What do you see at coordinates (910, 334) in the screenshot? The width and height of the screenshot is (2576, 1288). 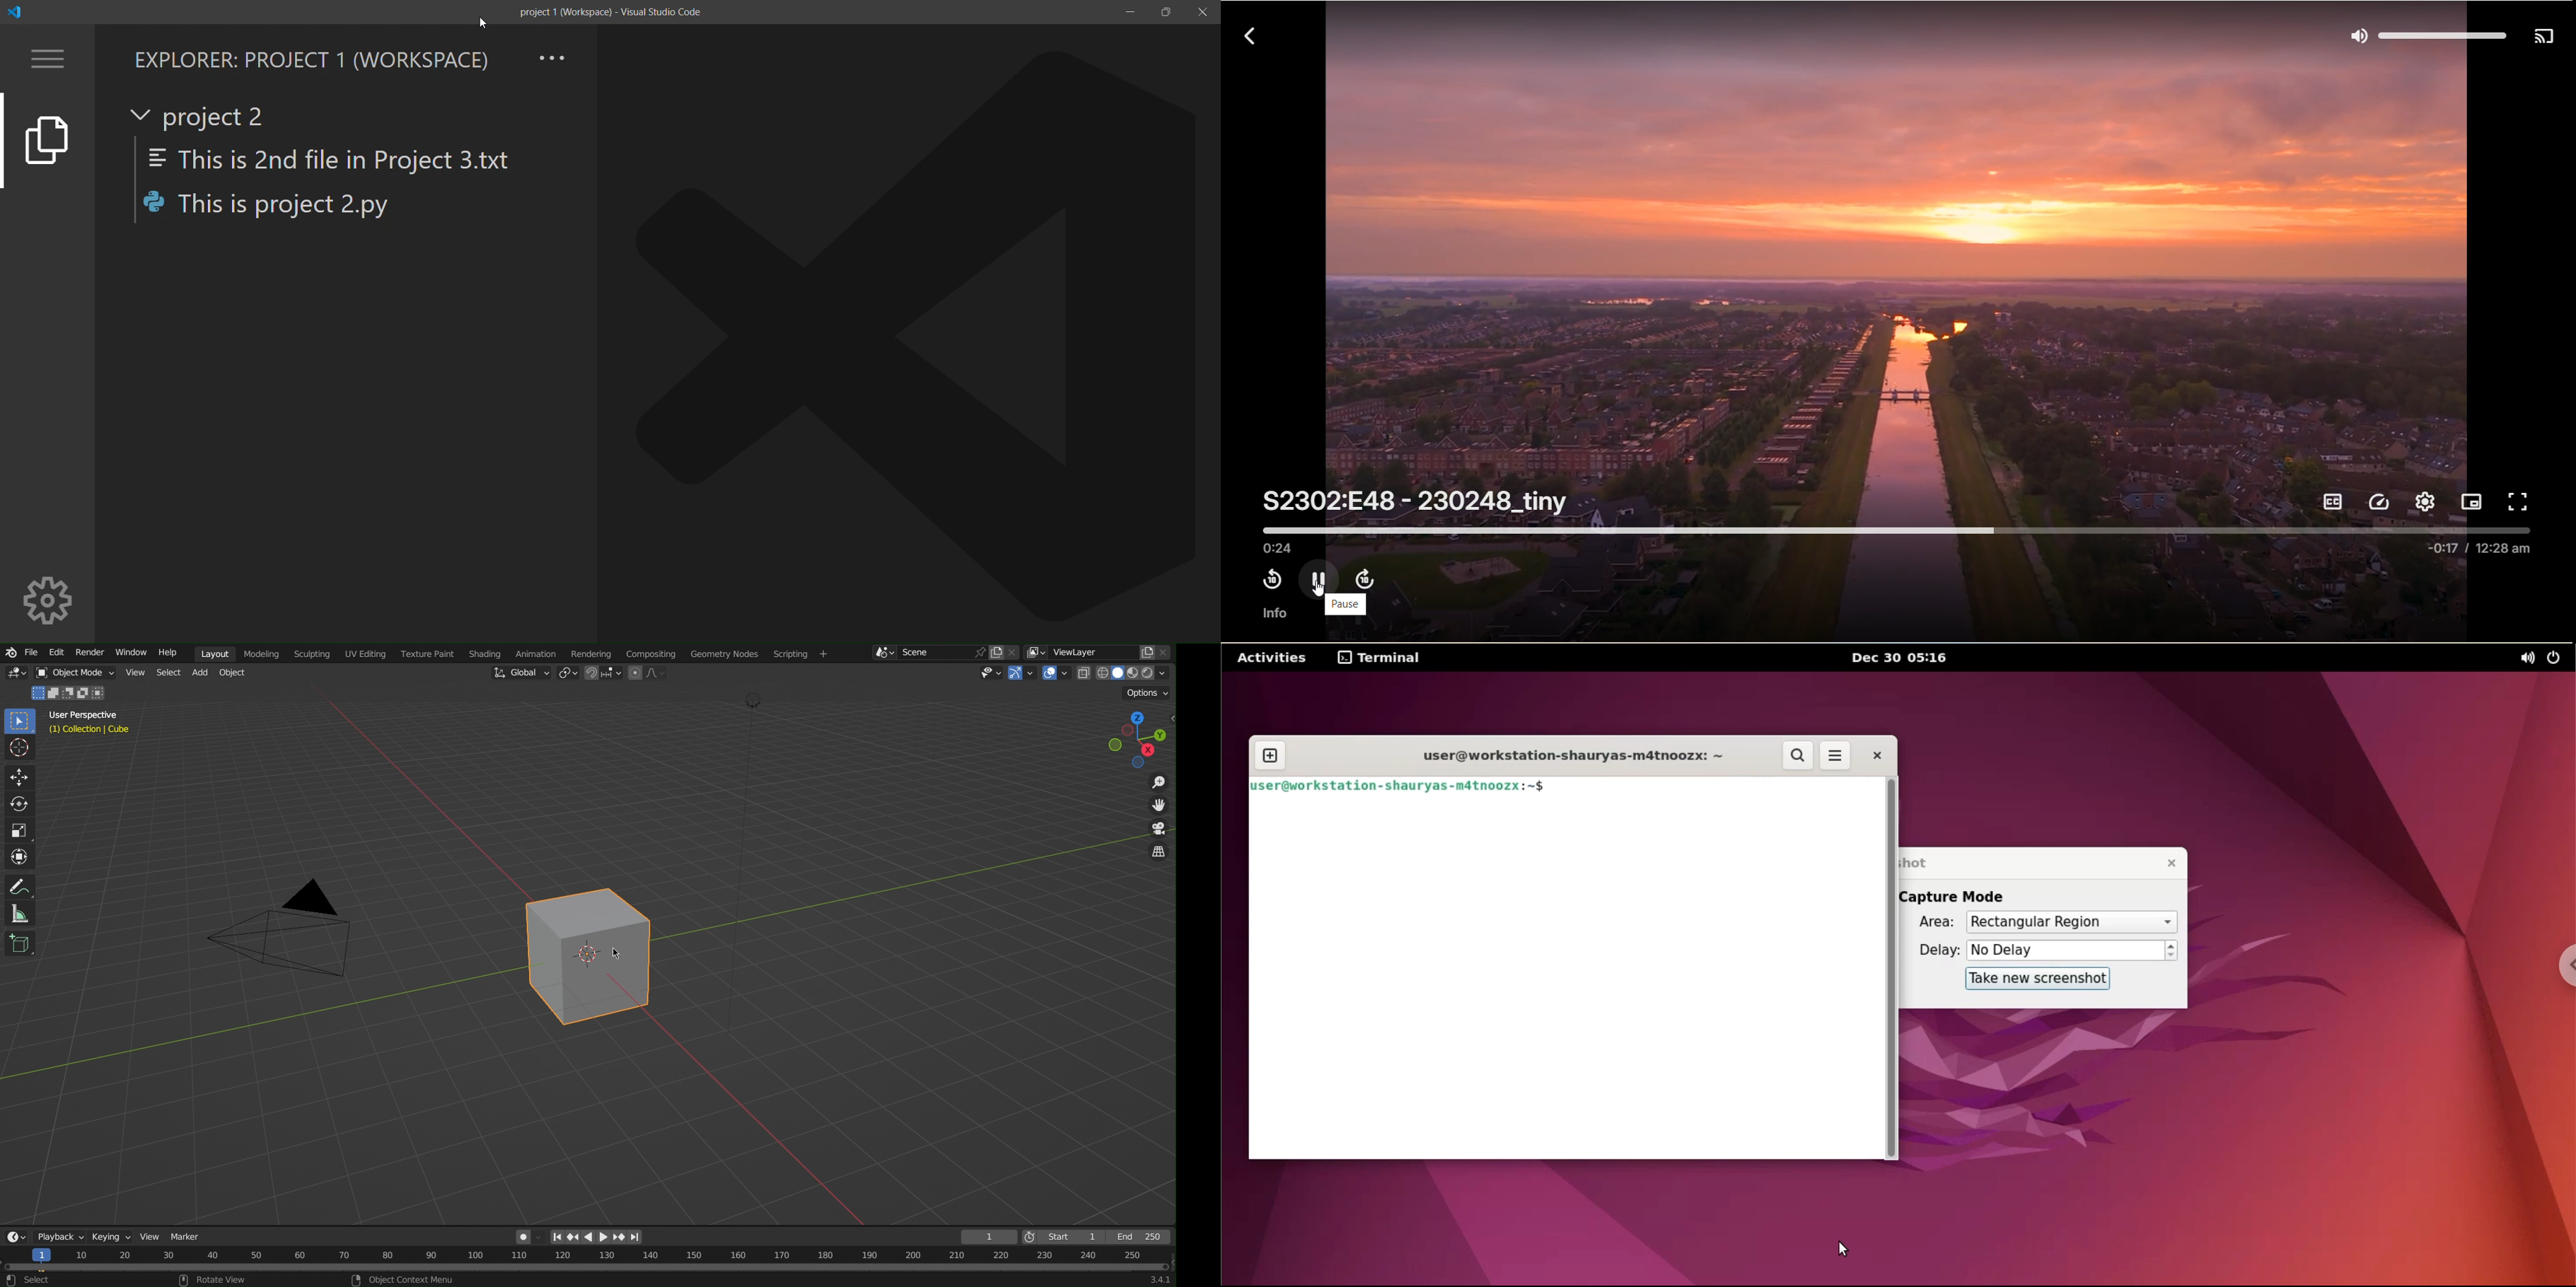 I see `file open area` at bounding box center [910, 334].